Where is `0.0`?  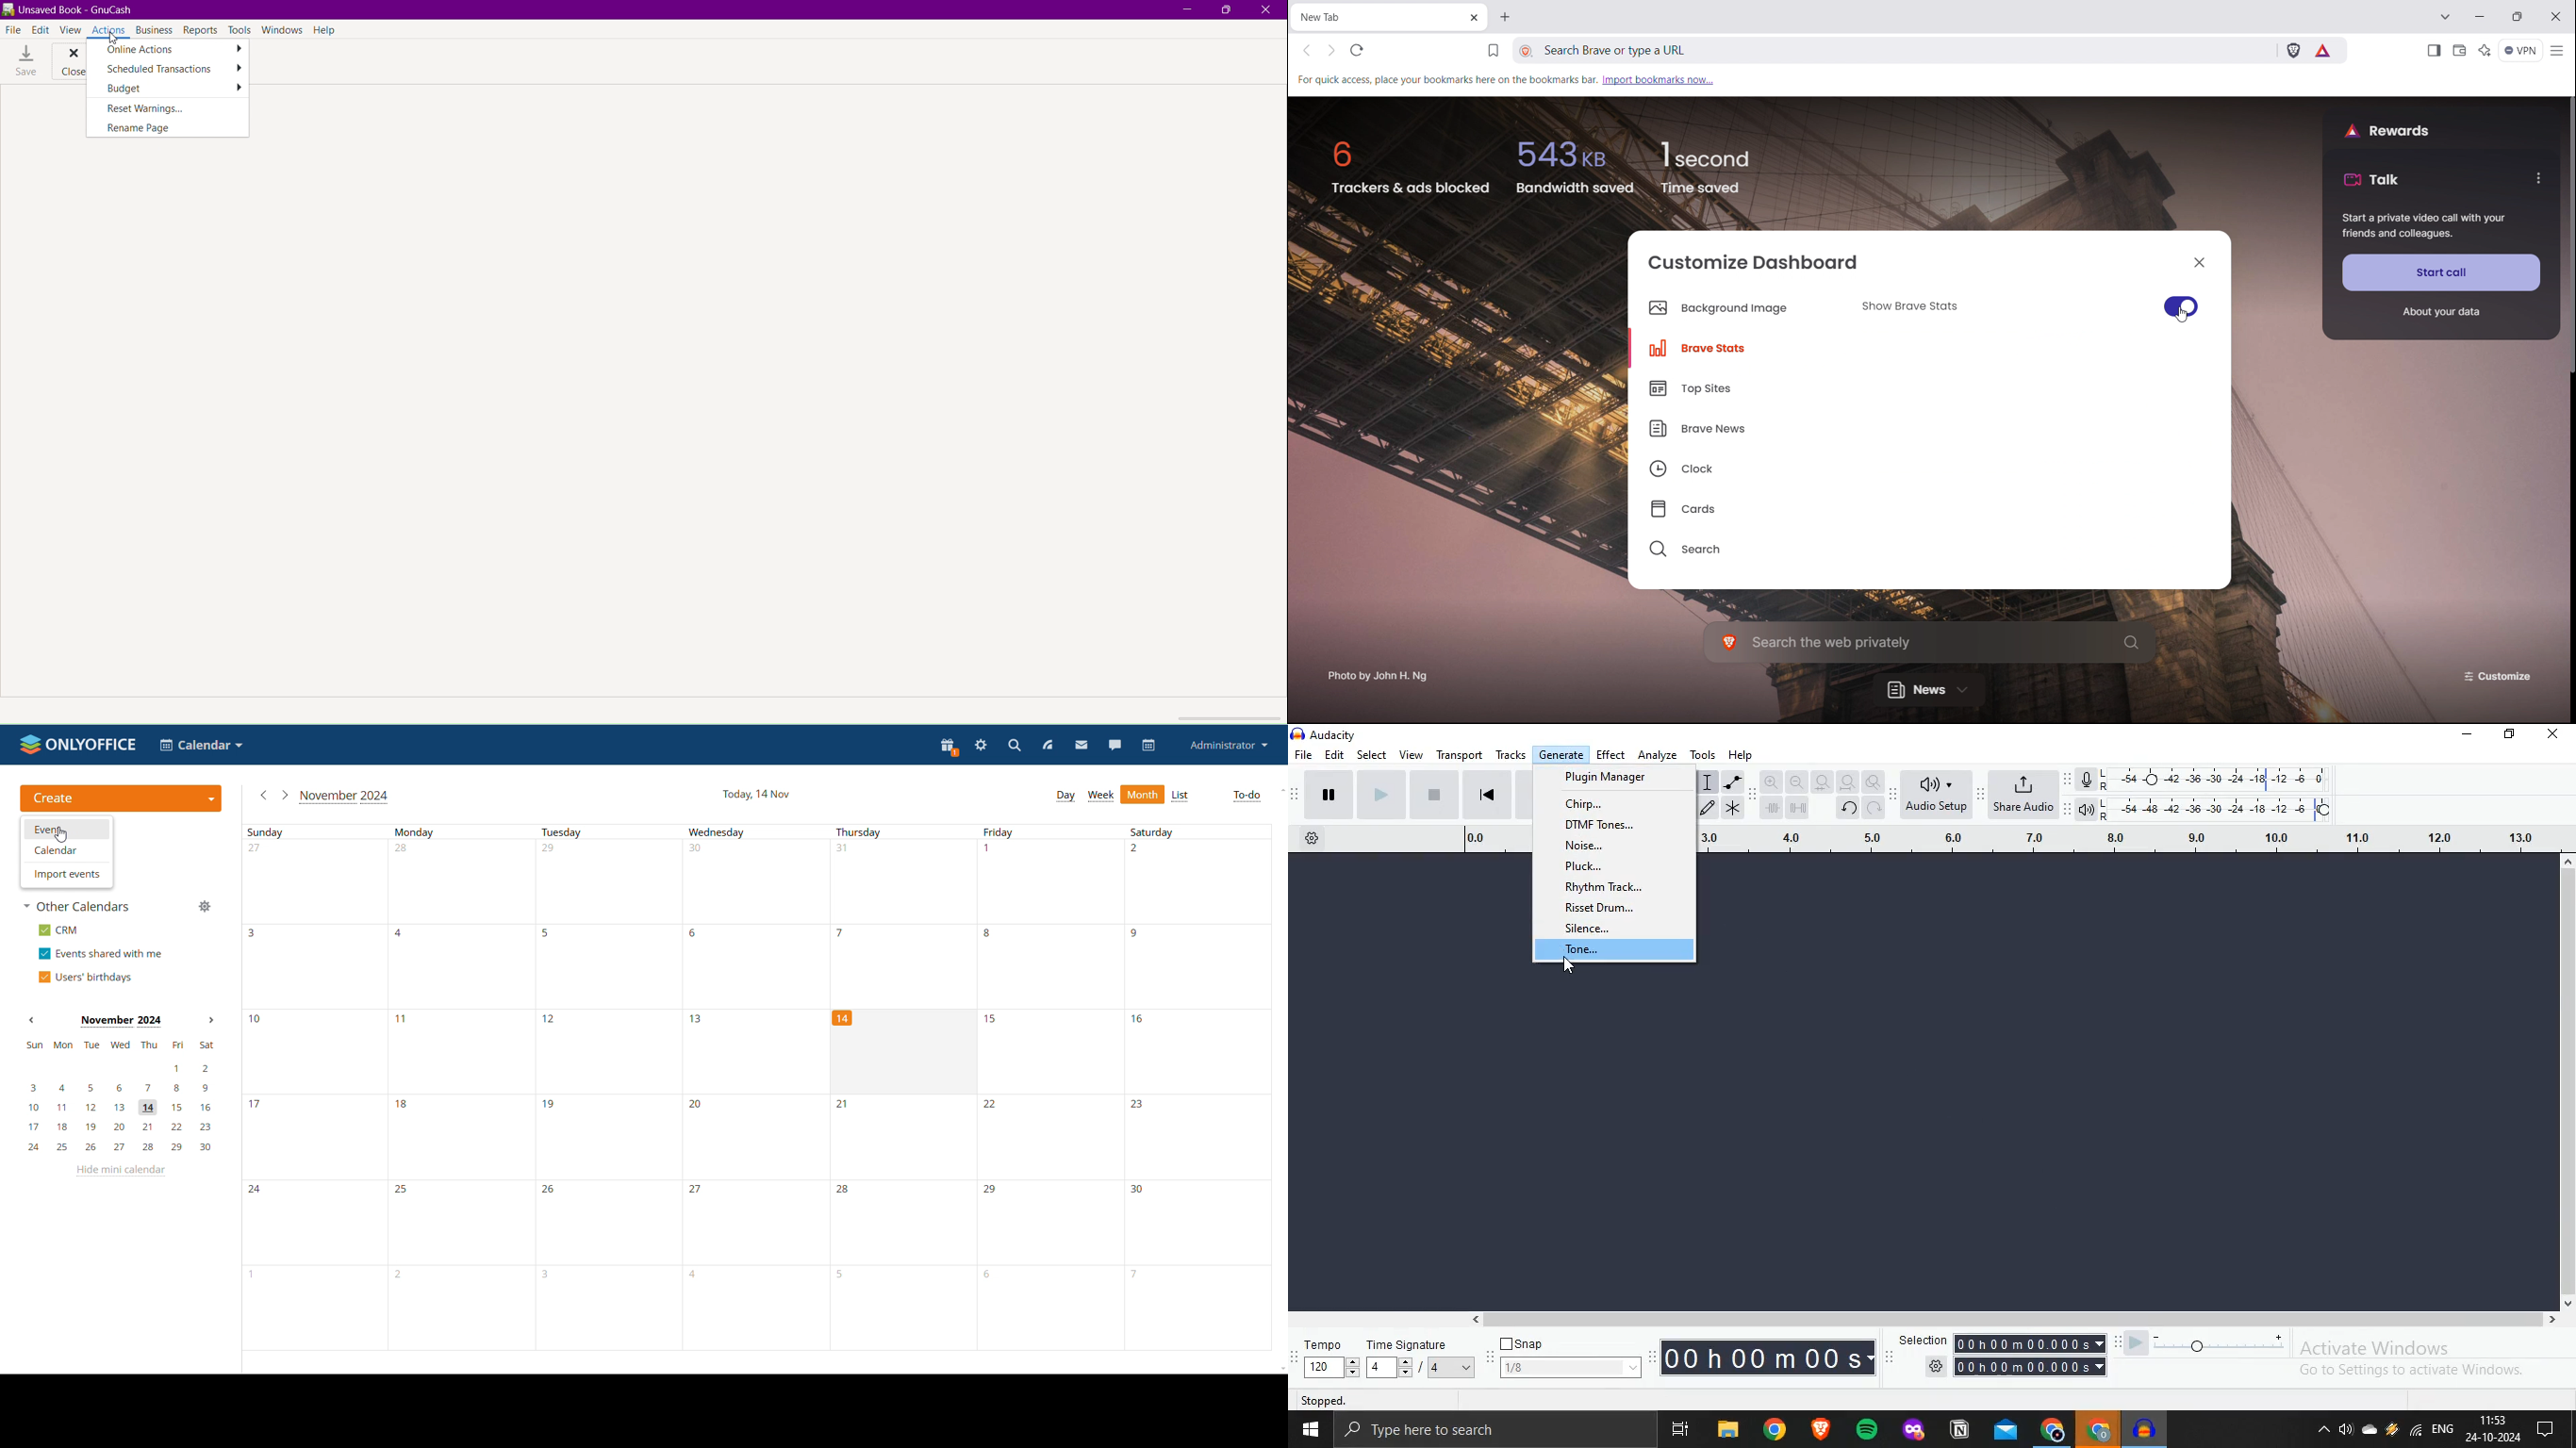
0.0 is located at coordinates (1490, 842).